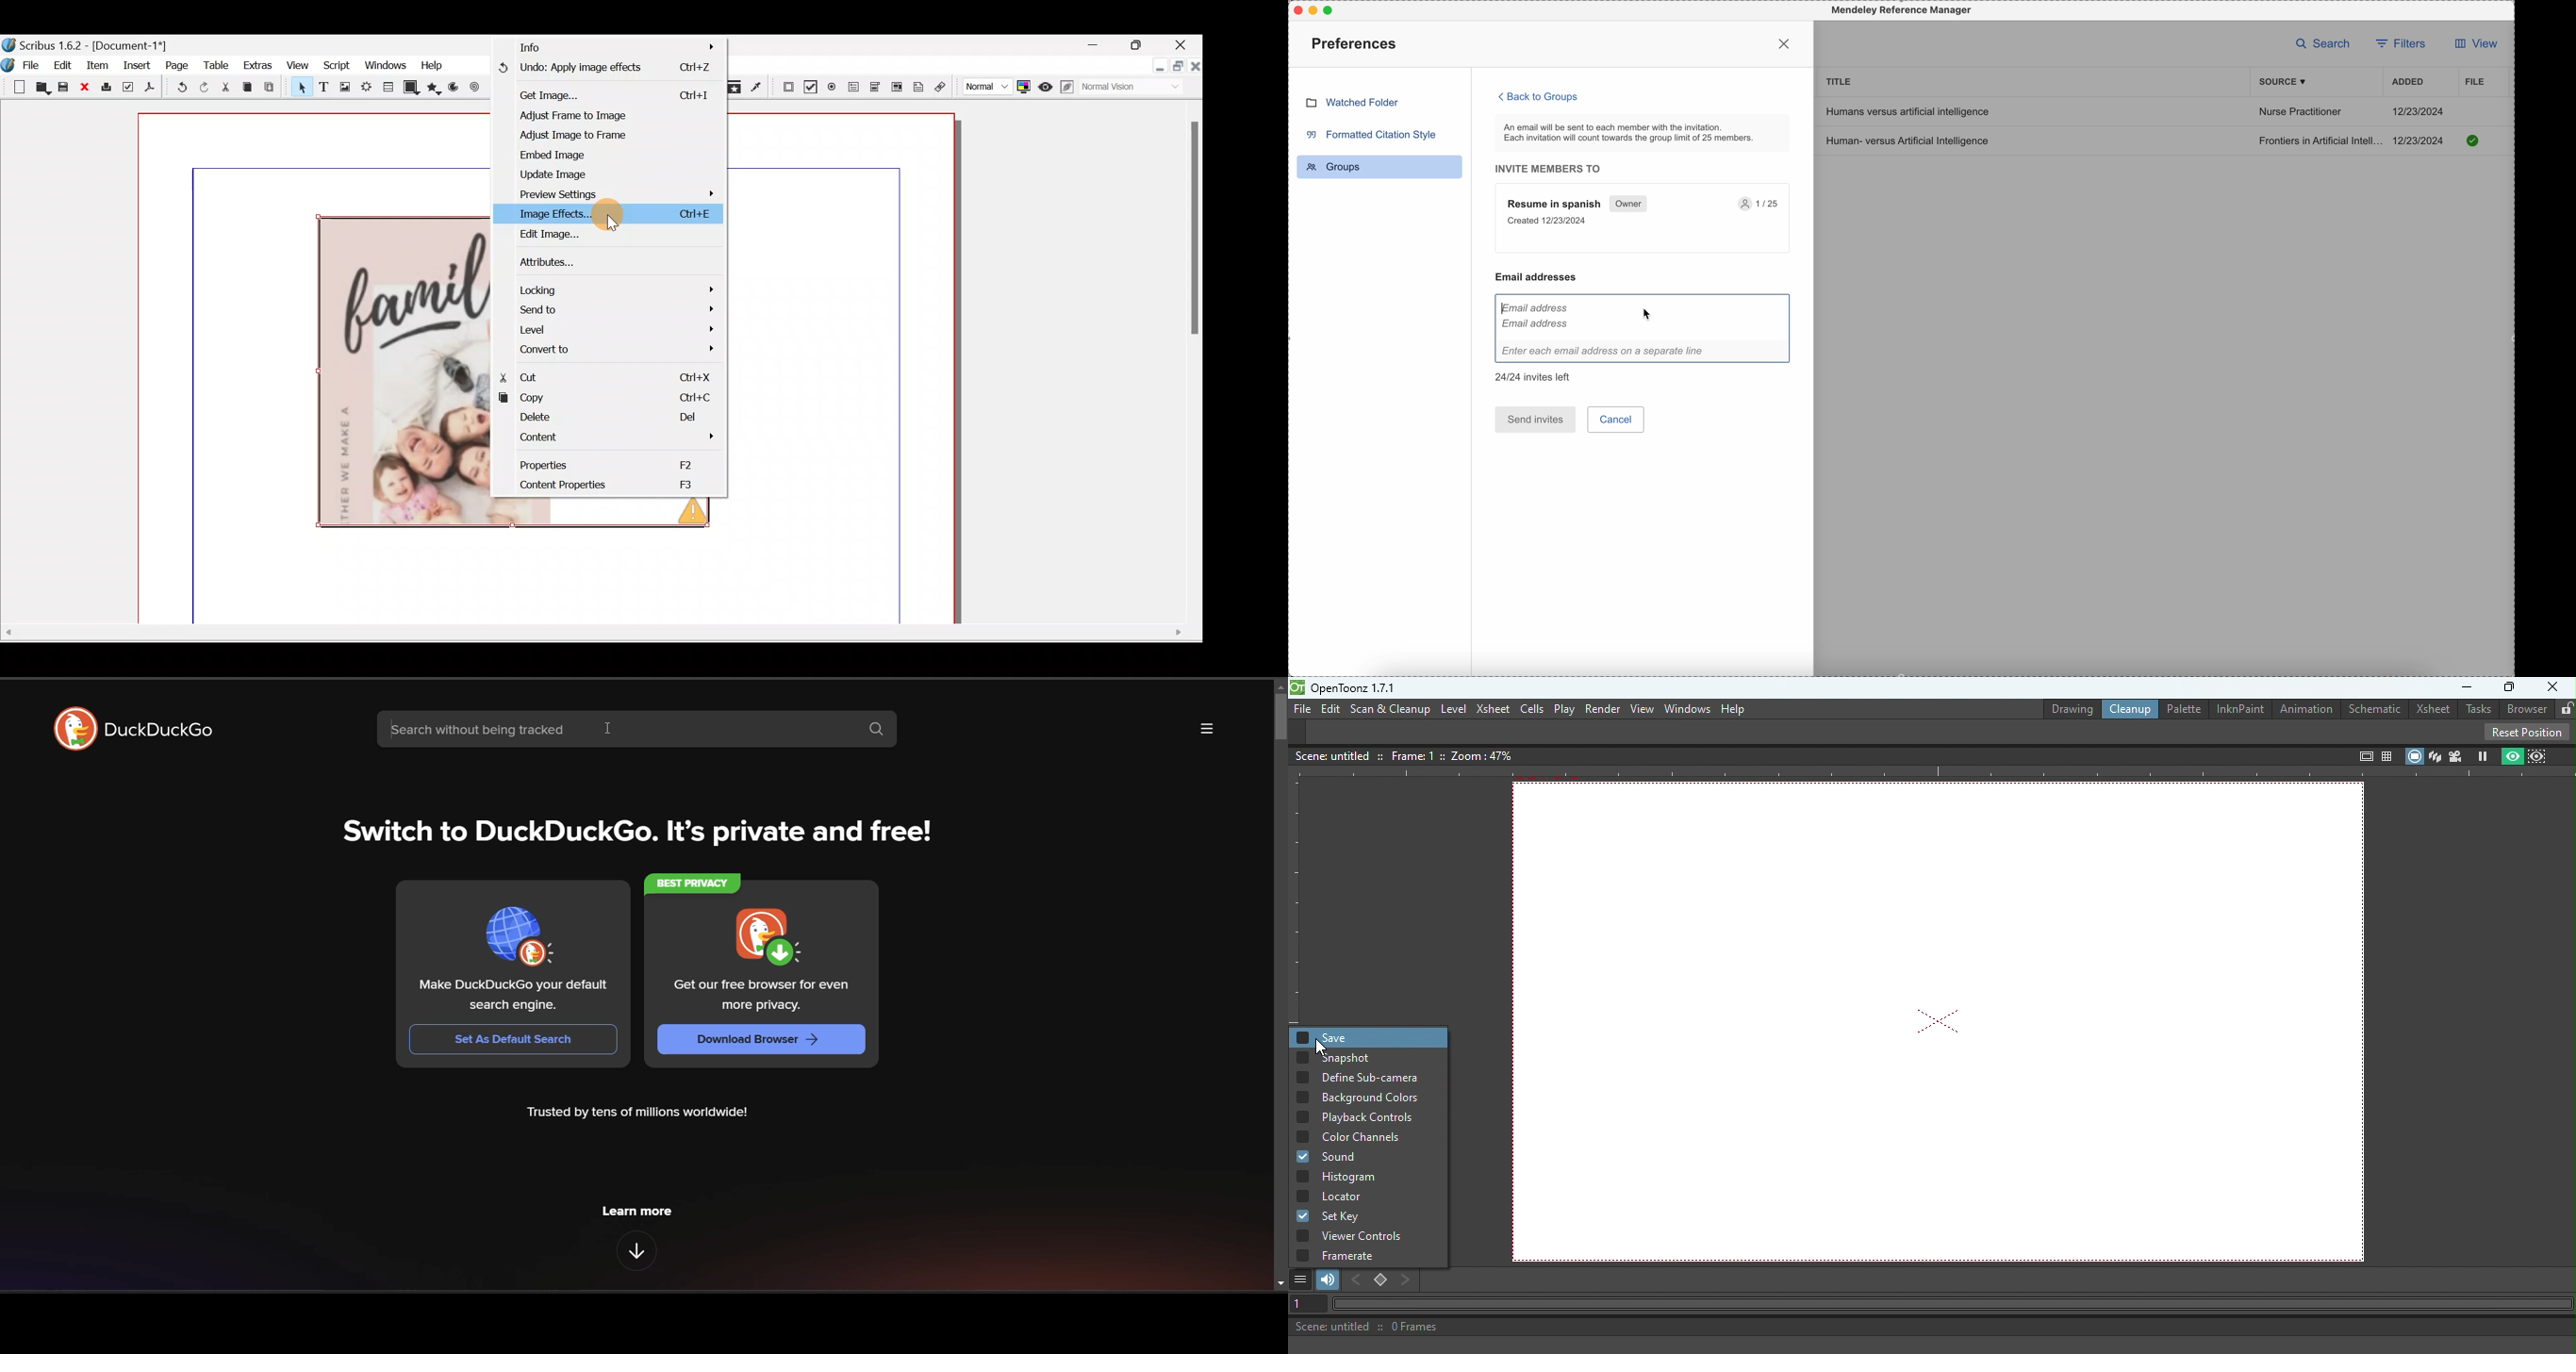  Describe the element at coordinates (1408, 754) in the screenshot. I see `Canvas details` at that location.